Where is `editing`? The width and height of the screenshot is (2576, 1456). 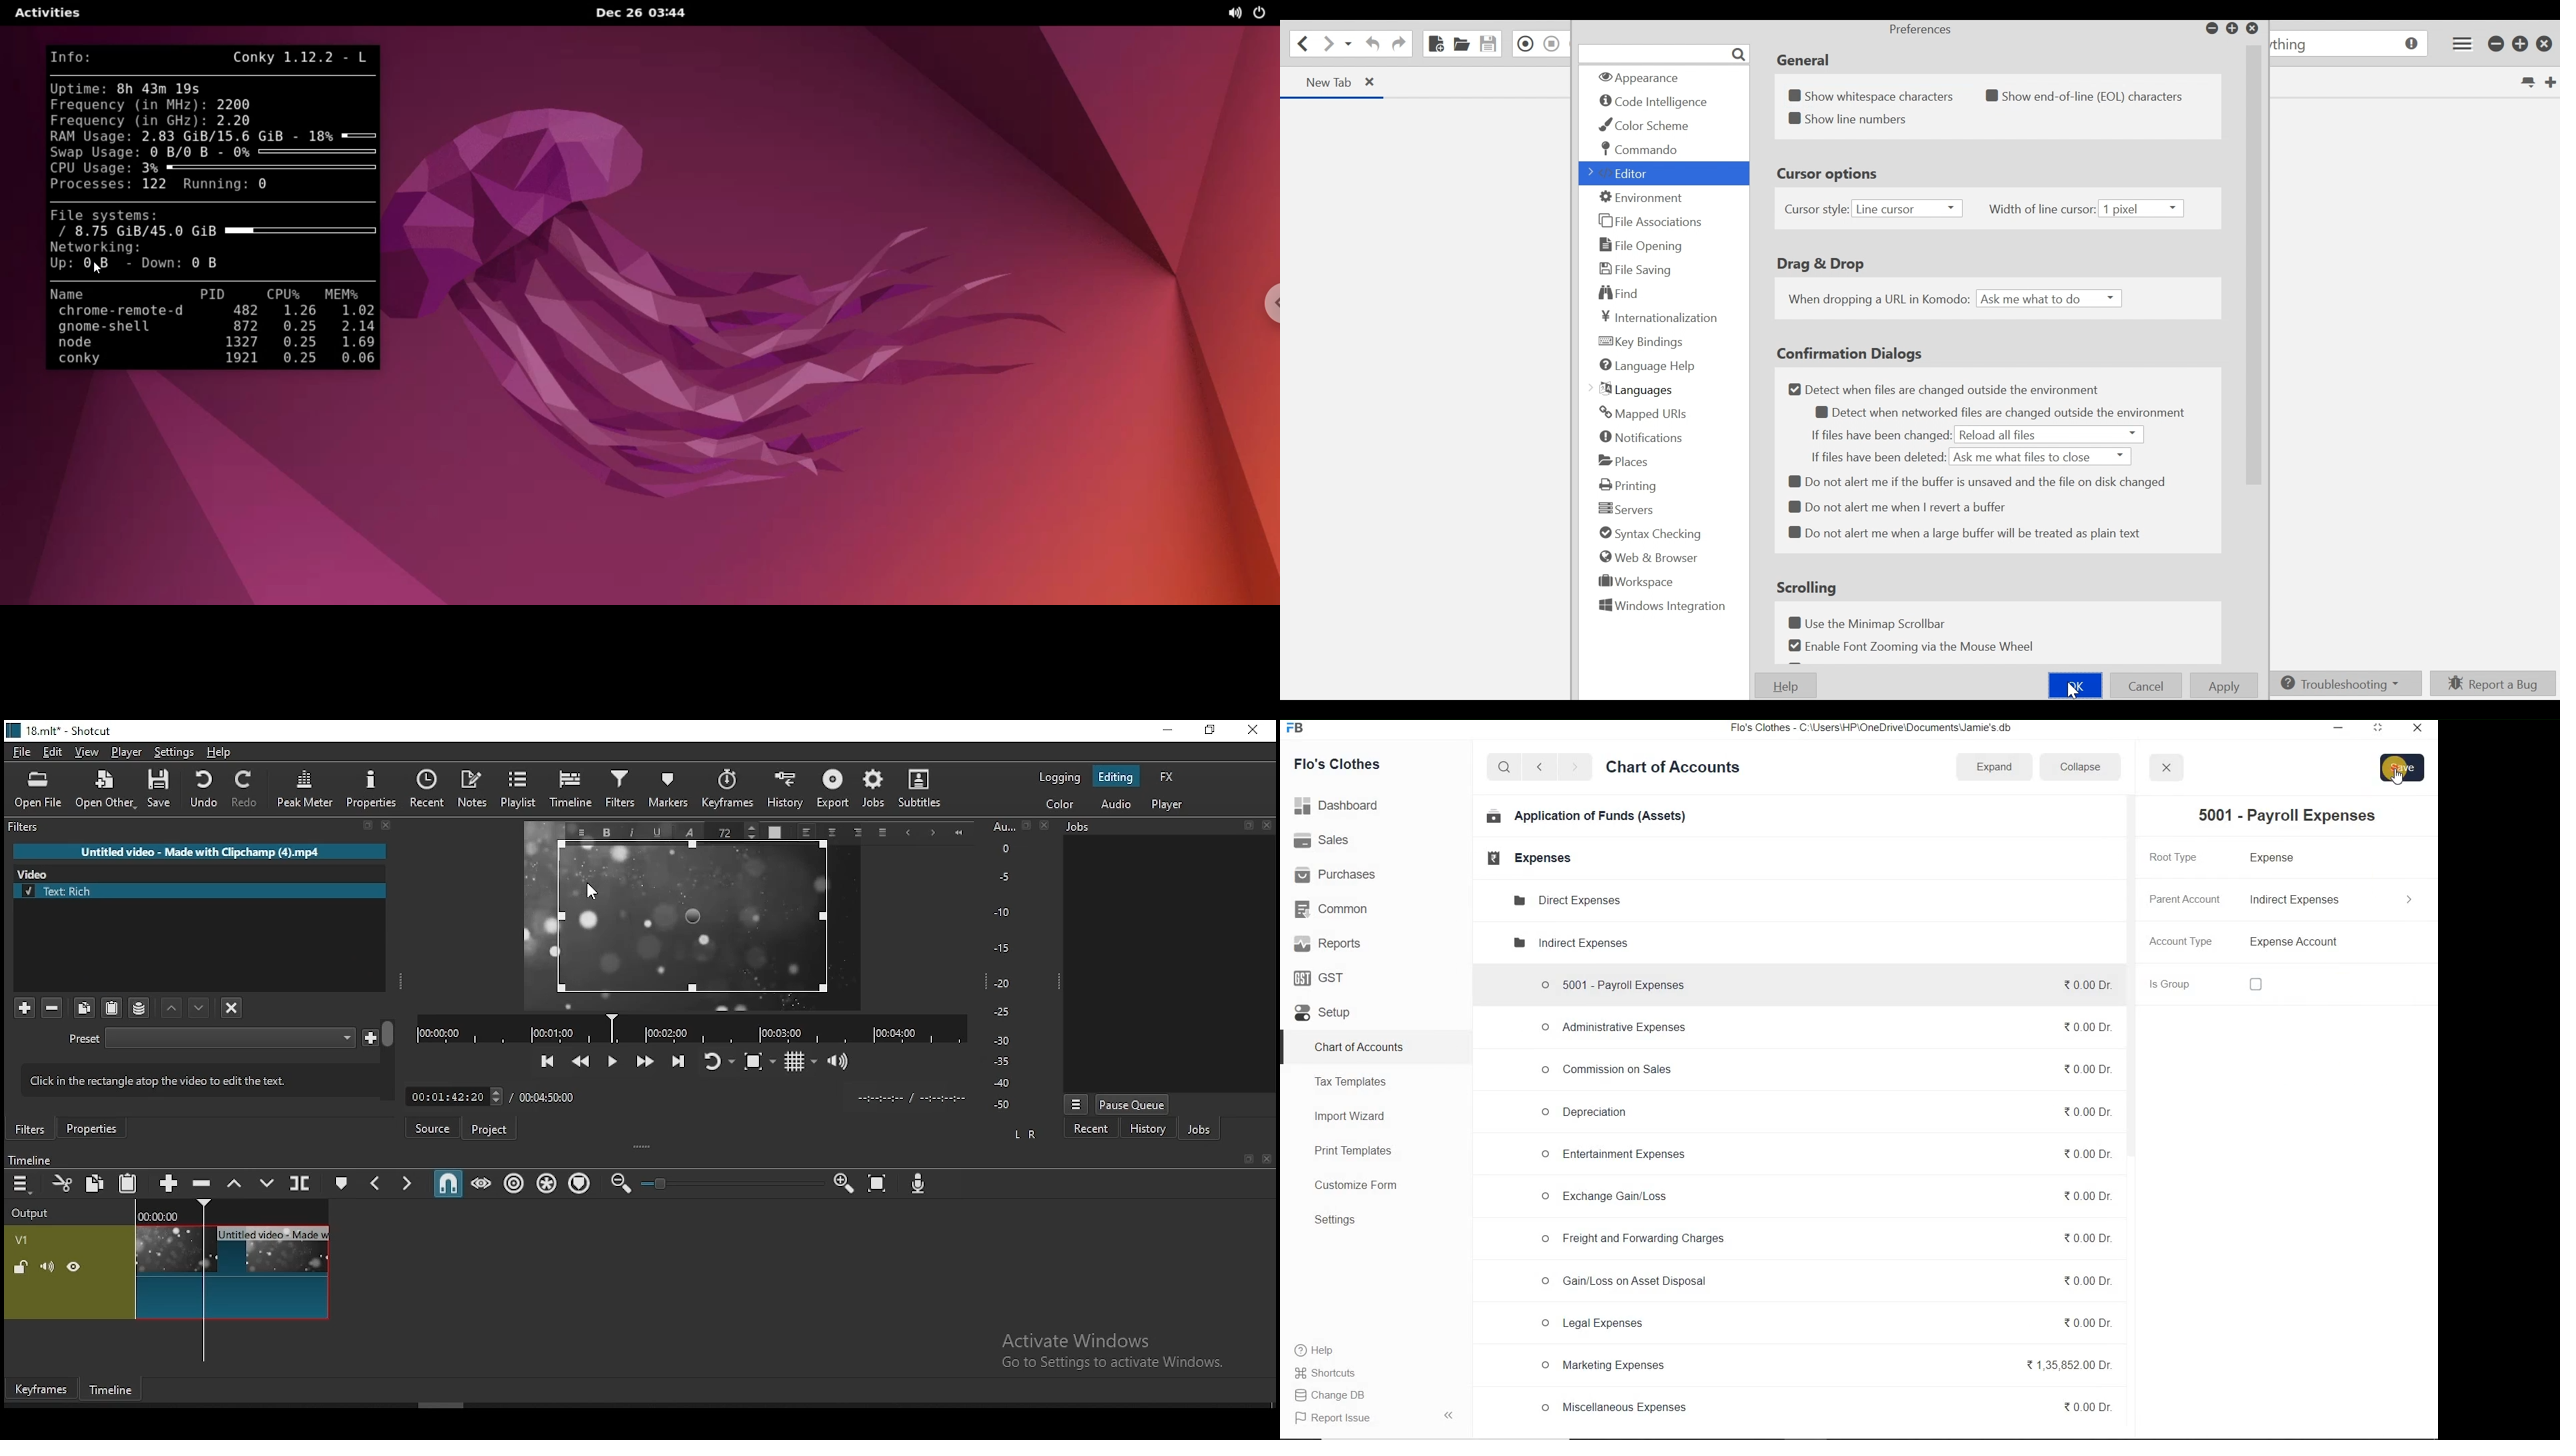 editing is located at coordinates (1117, 776).